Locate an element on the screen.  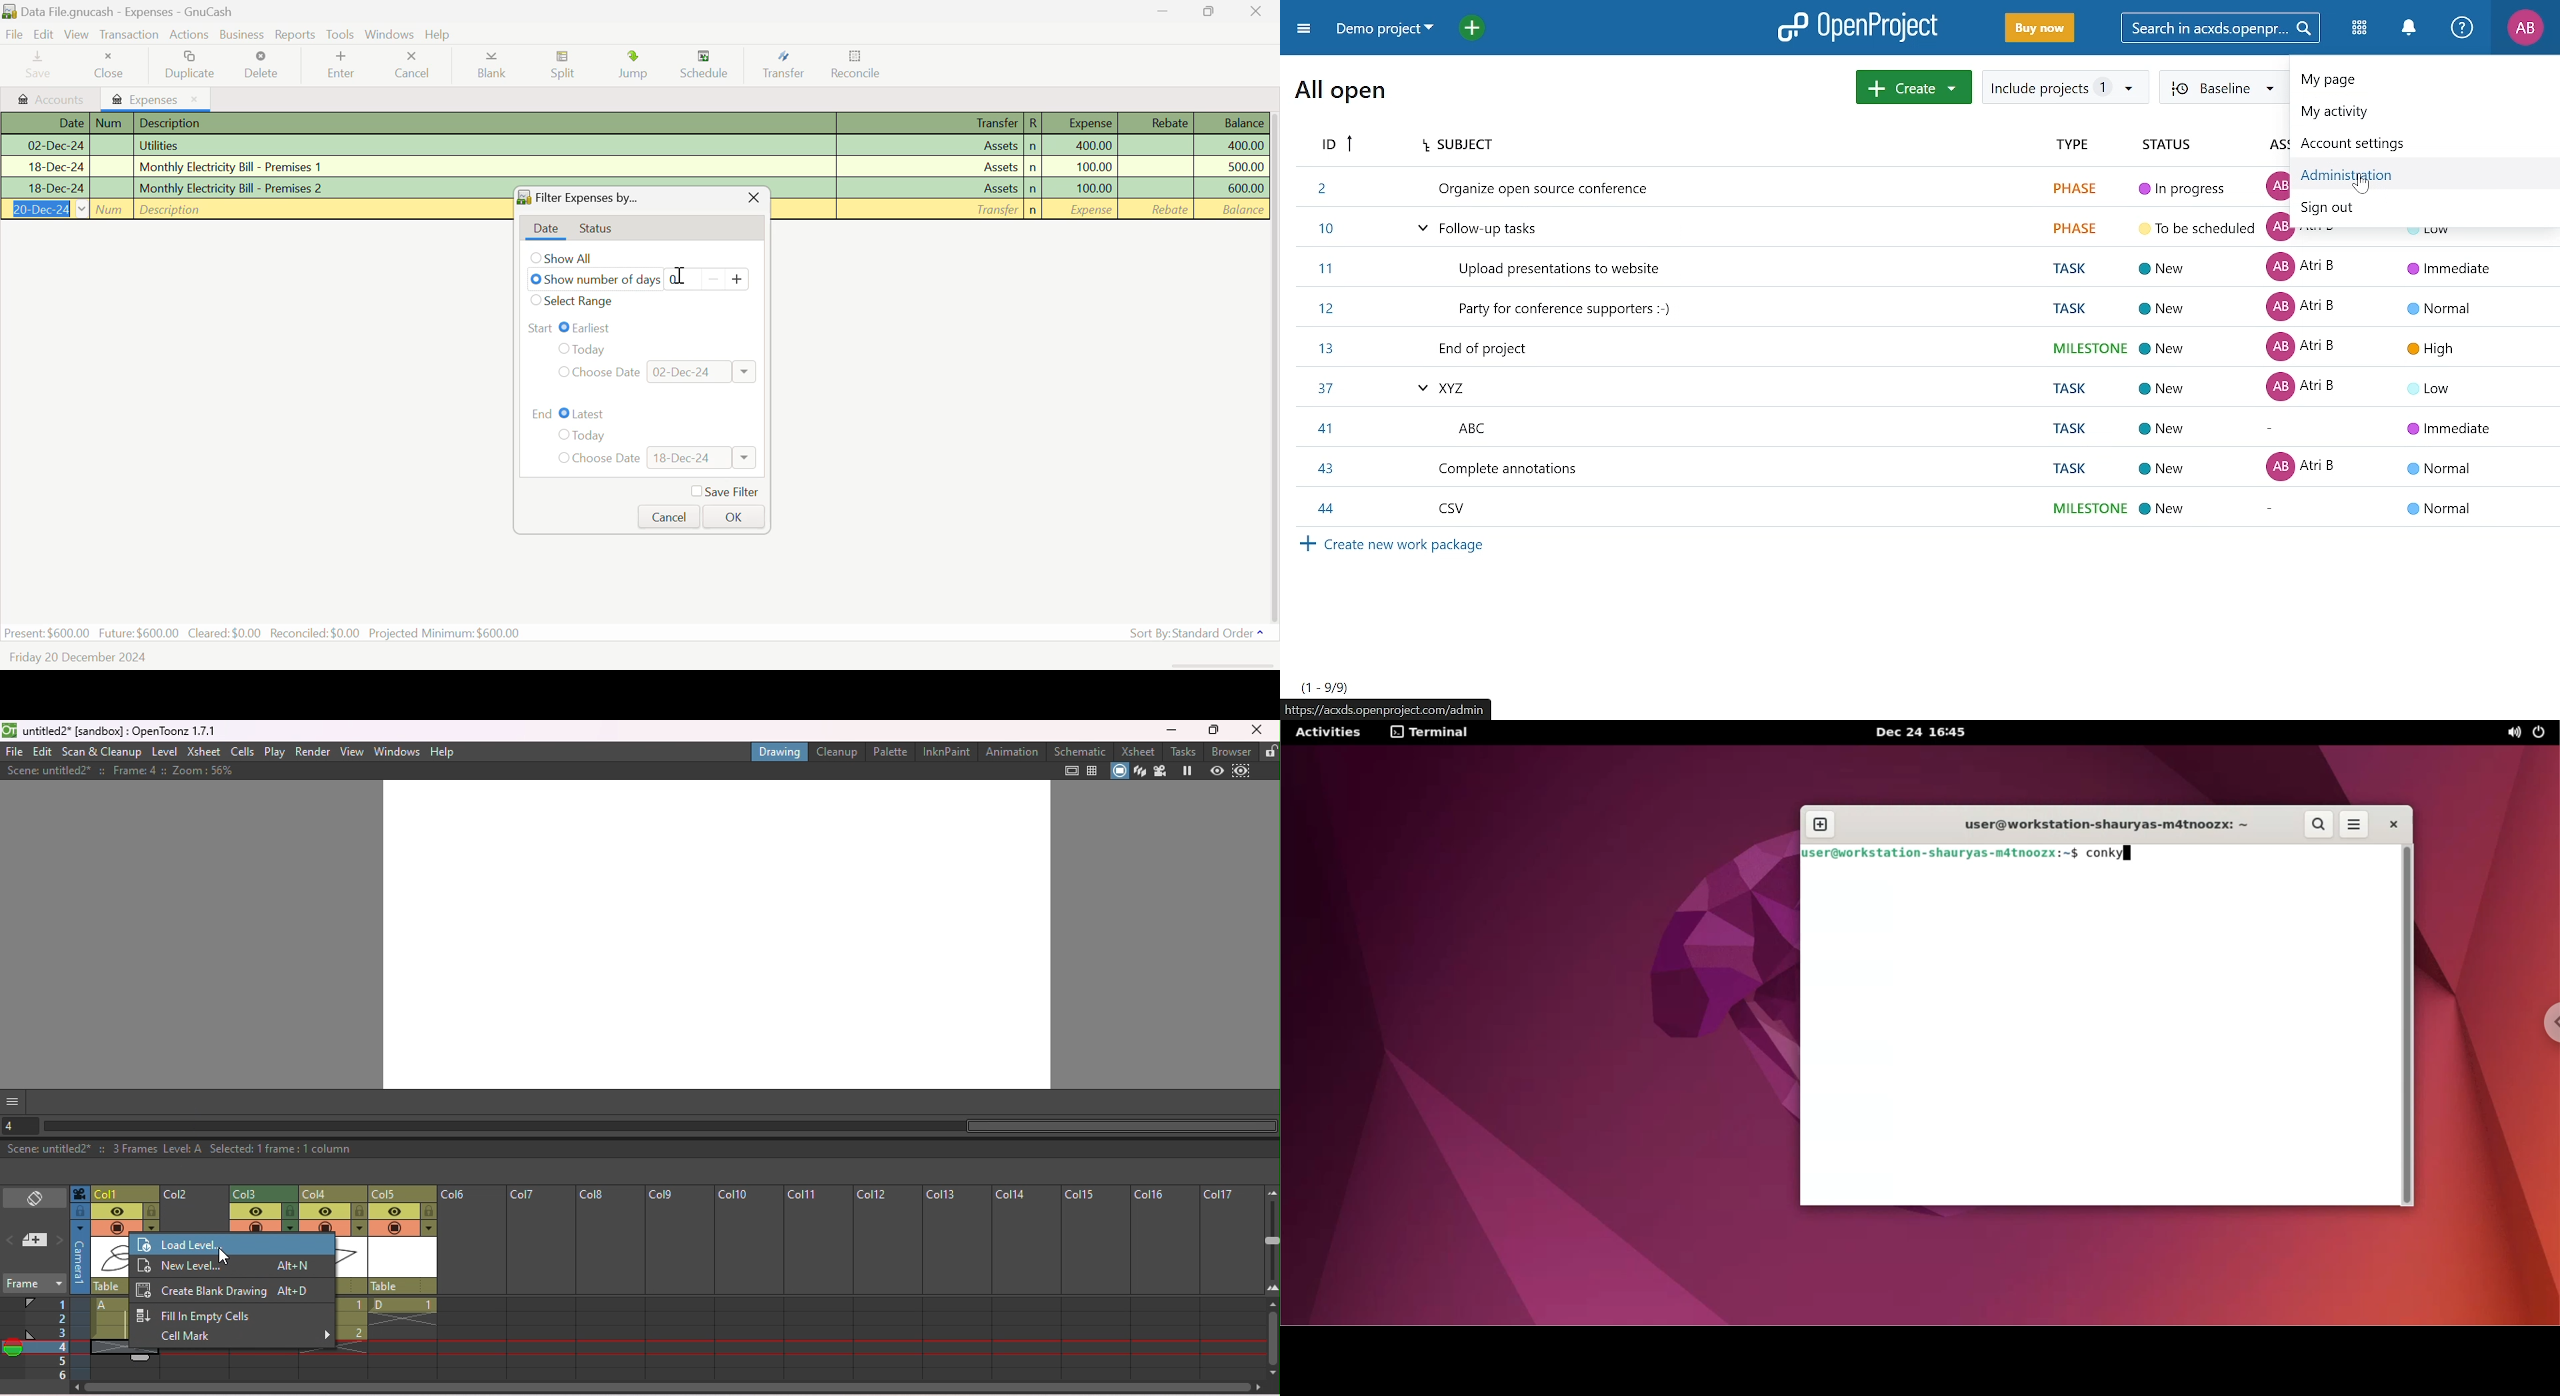
column 13 is located at coordinates (955, 1283).